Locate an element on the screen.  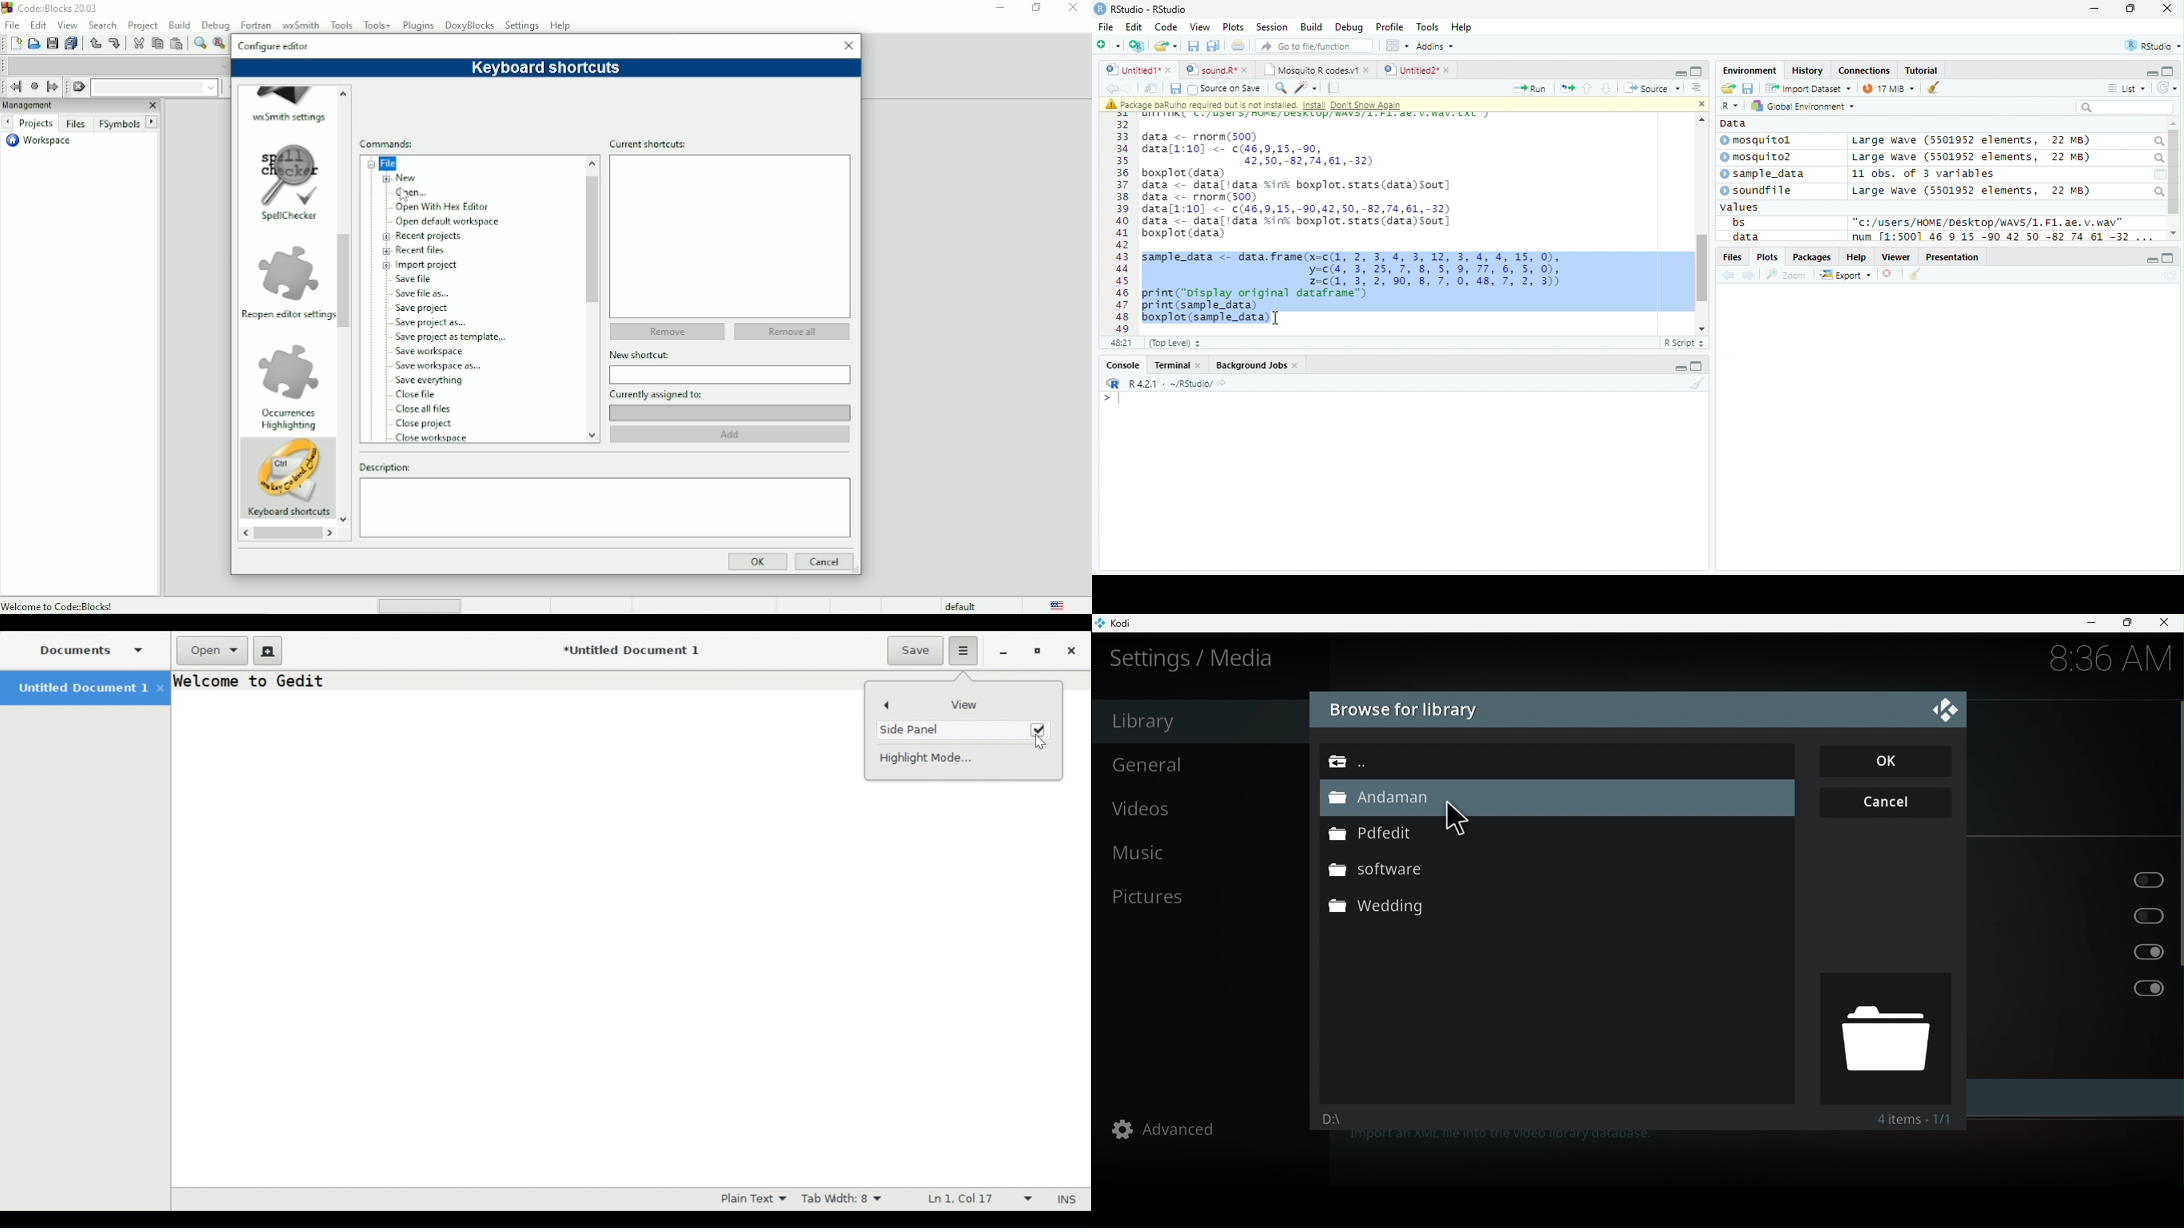
Update library on startup is located at coordinates (2072, 878).